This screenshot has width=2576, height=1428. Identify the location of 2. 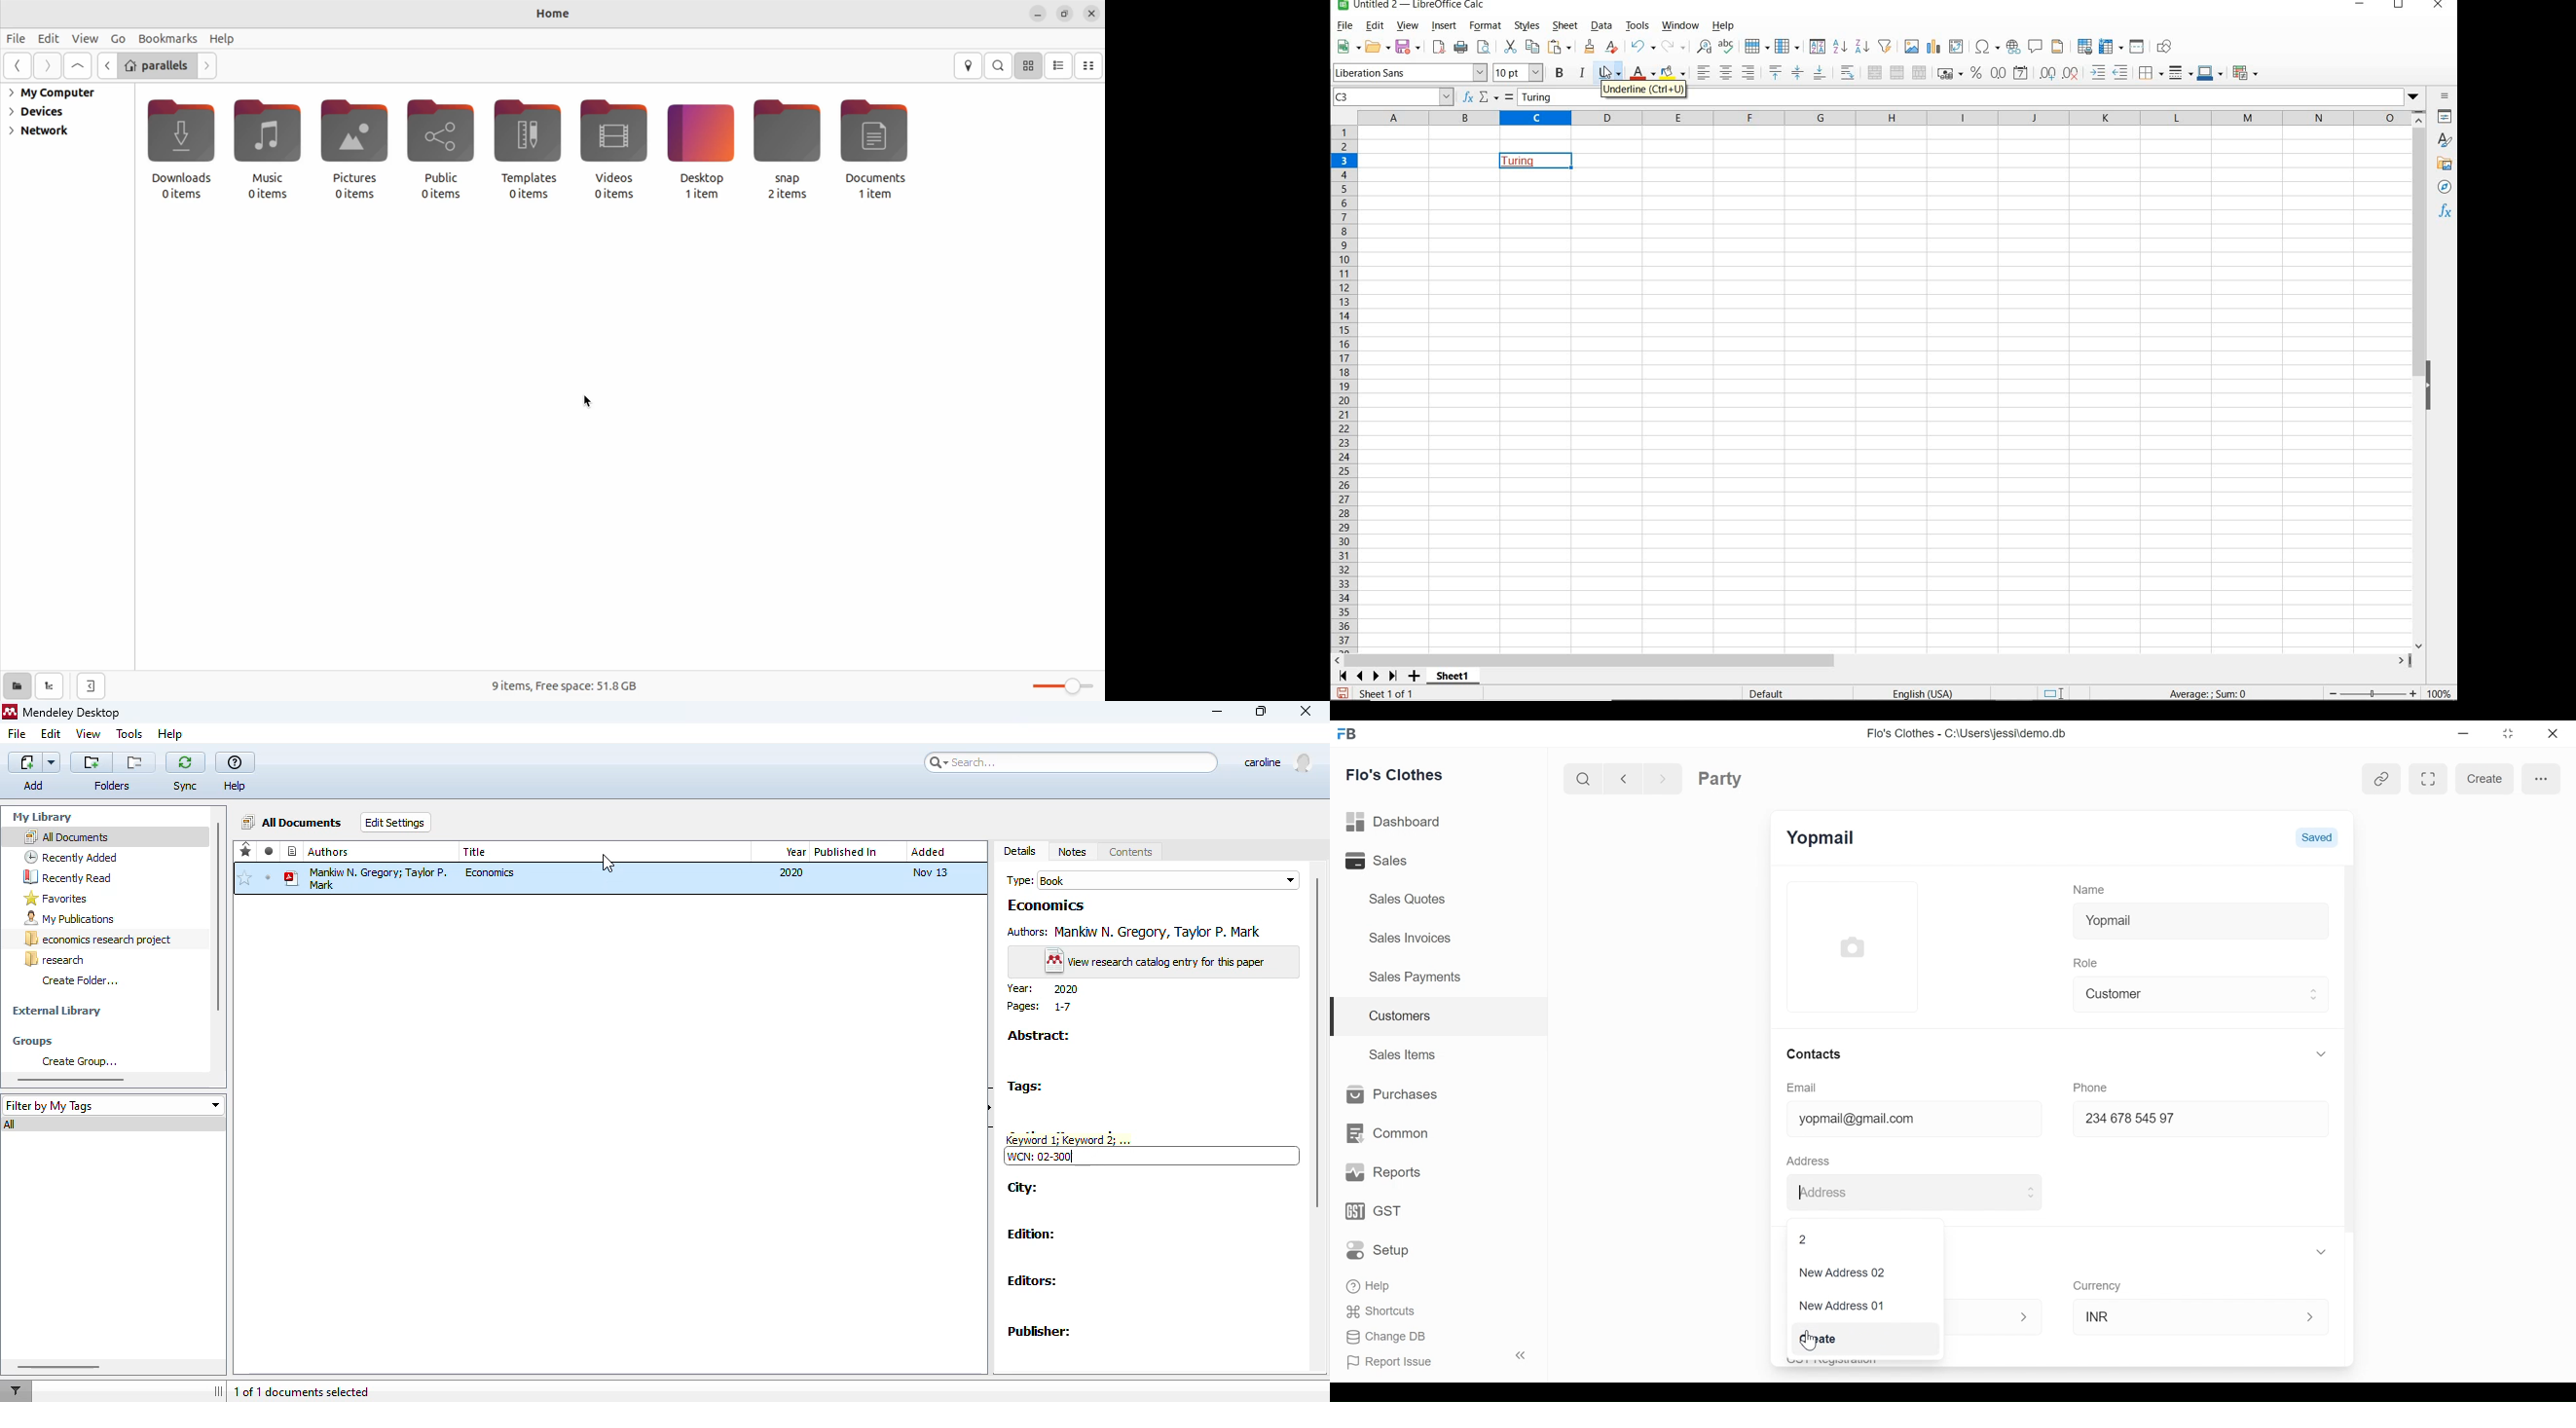
(1811, 1240).